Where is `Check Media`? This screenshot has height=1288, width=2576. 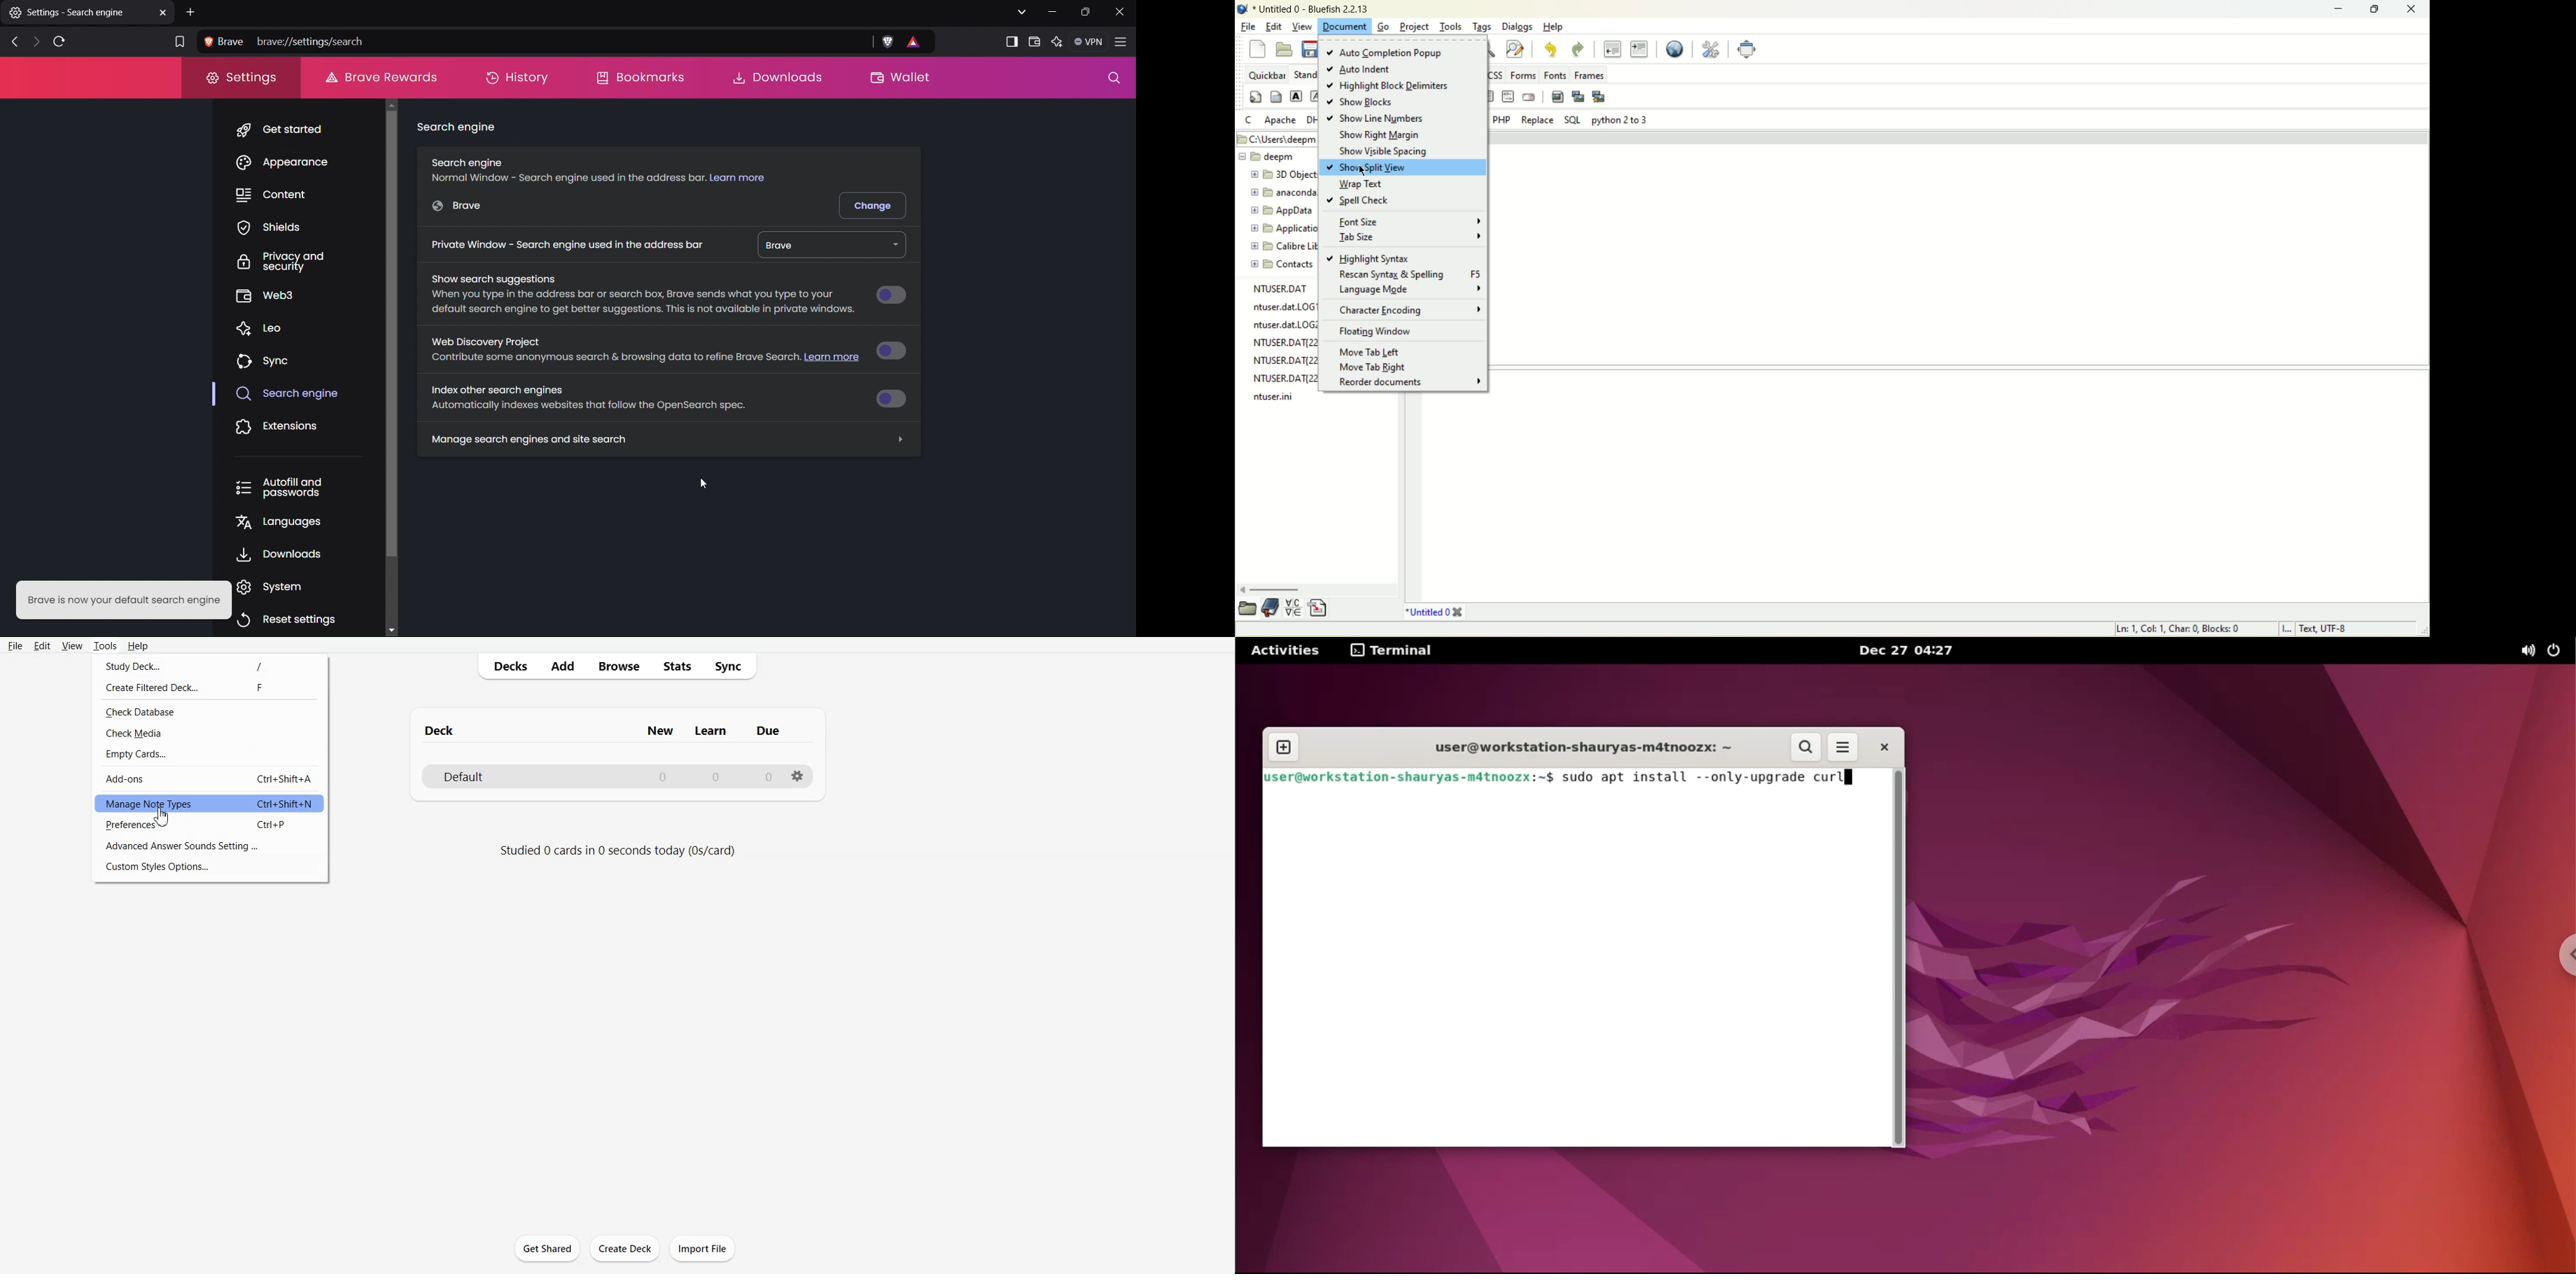 Check Media is located at coordinates (209, 734).